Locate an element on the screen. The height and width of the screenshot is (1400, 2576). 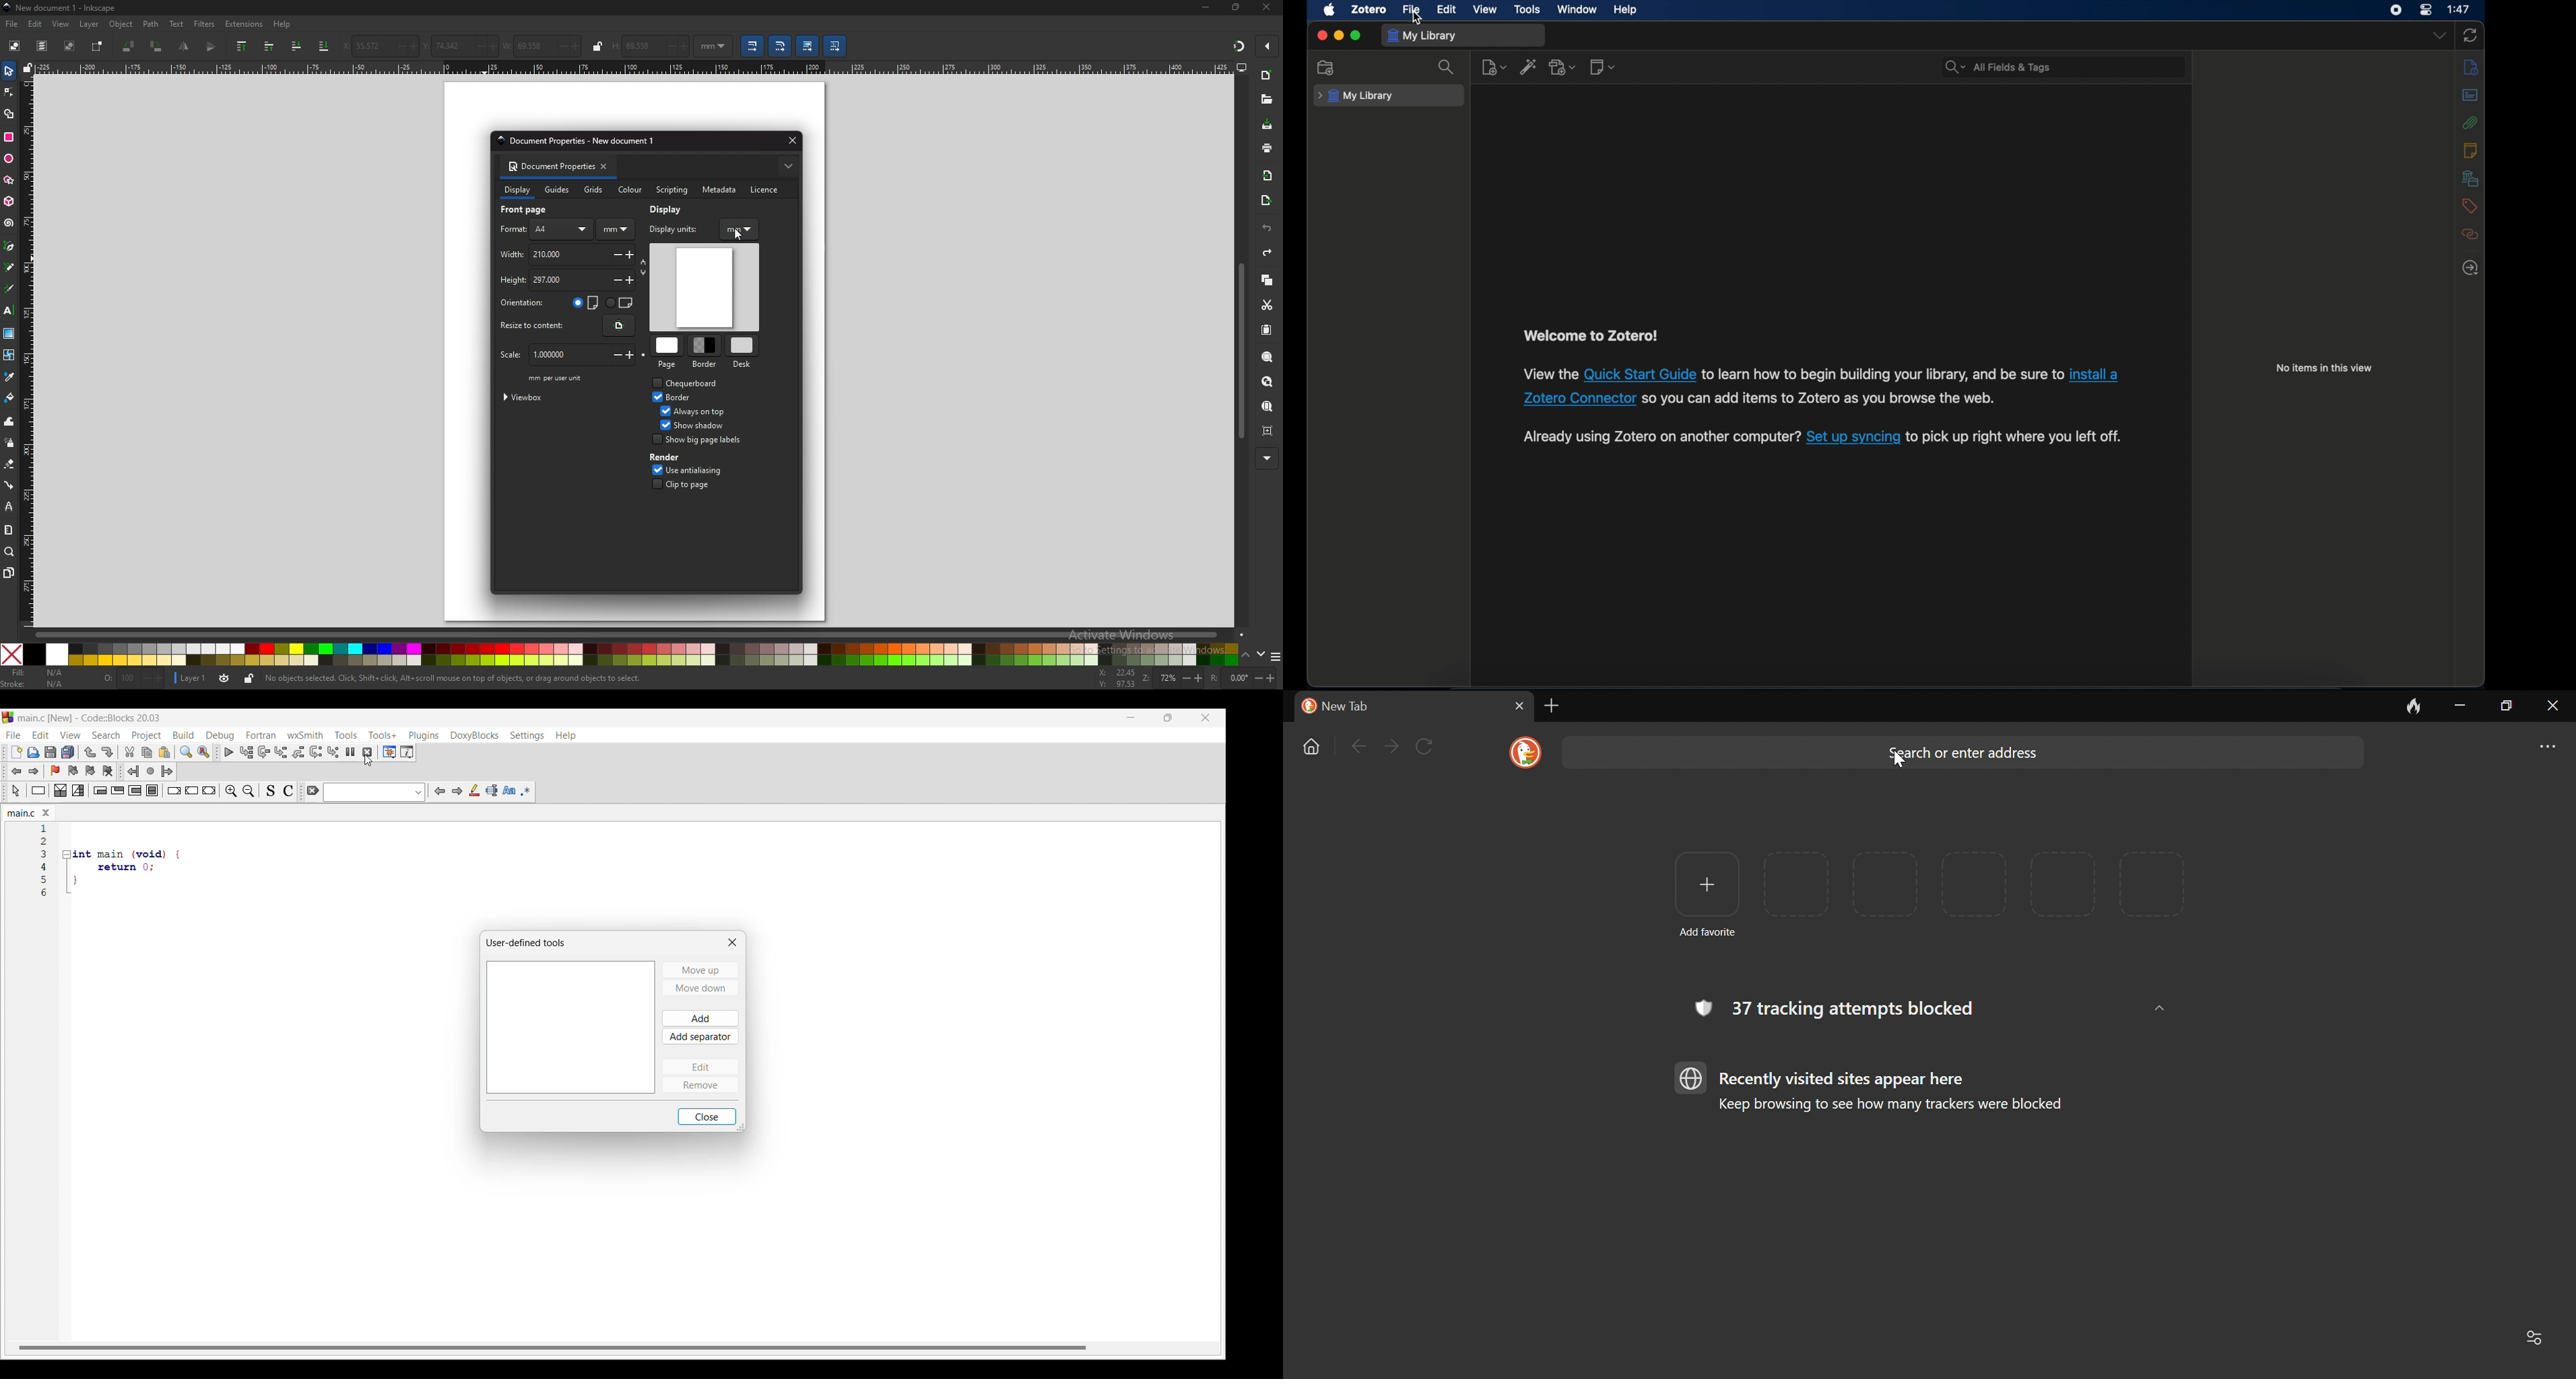
welcome to zotero is located at coordinates (1590, 335).